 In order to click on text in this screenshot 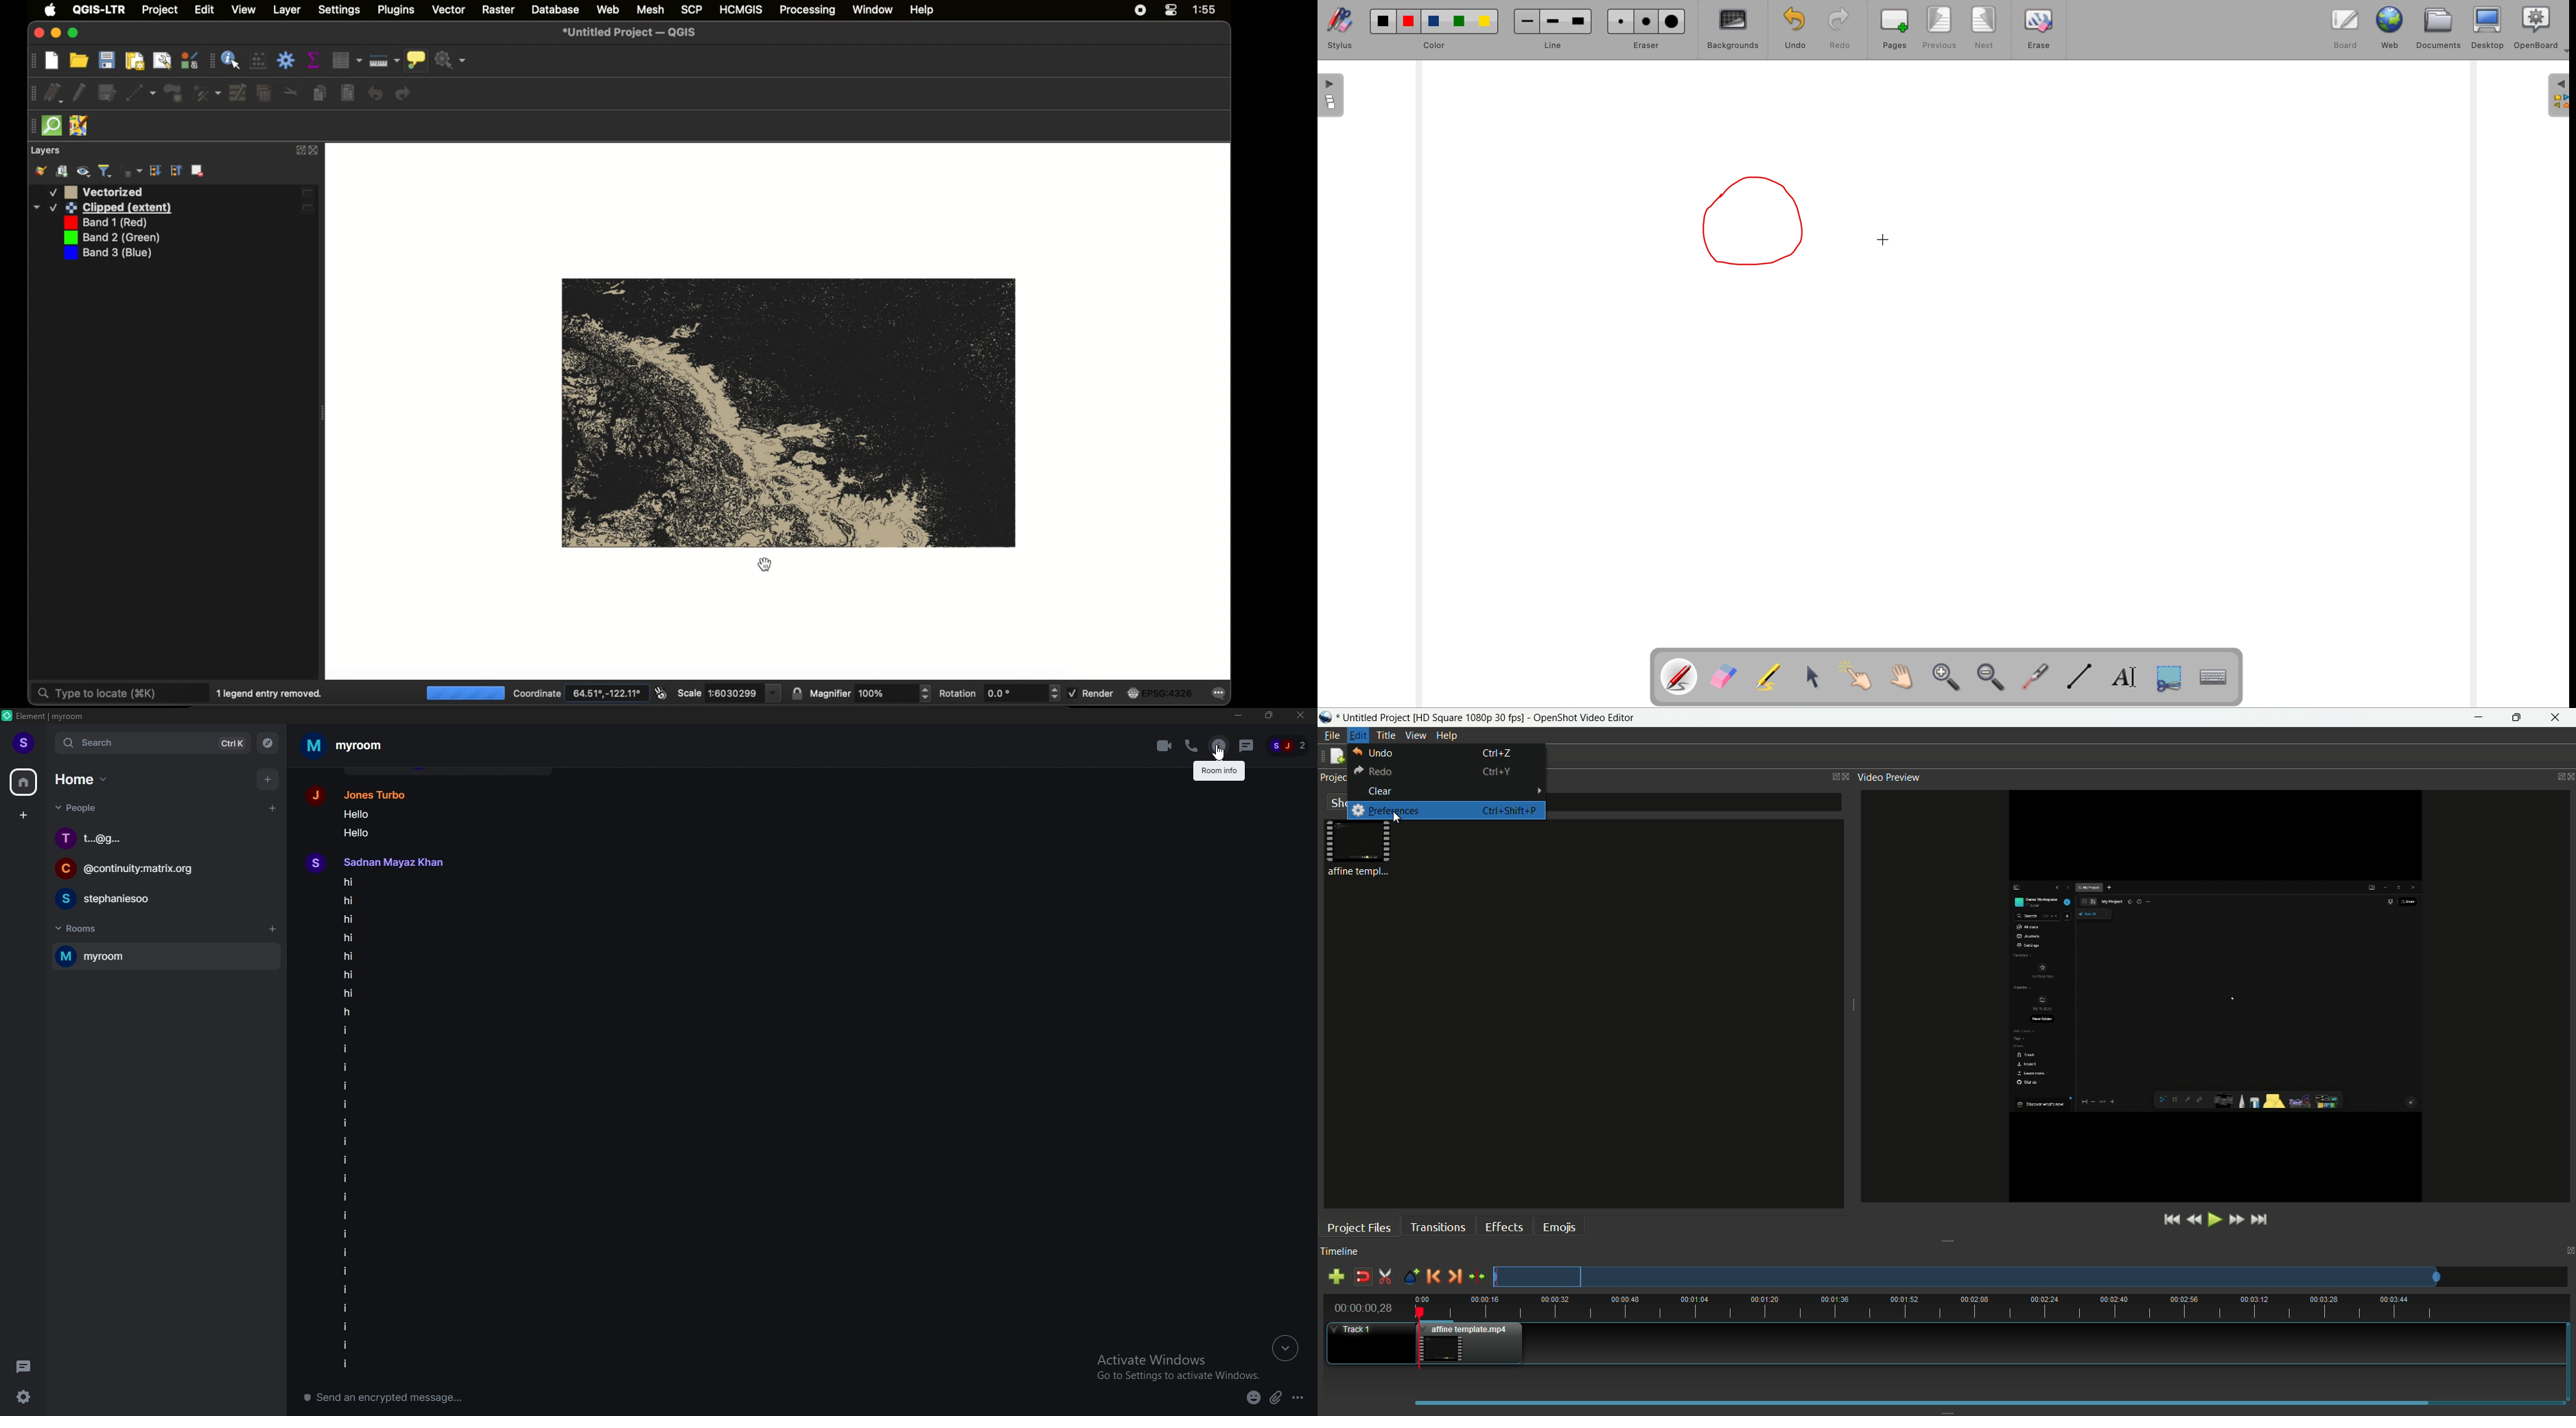, I will do `click(377, 821)`.